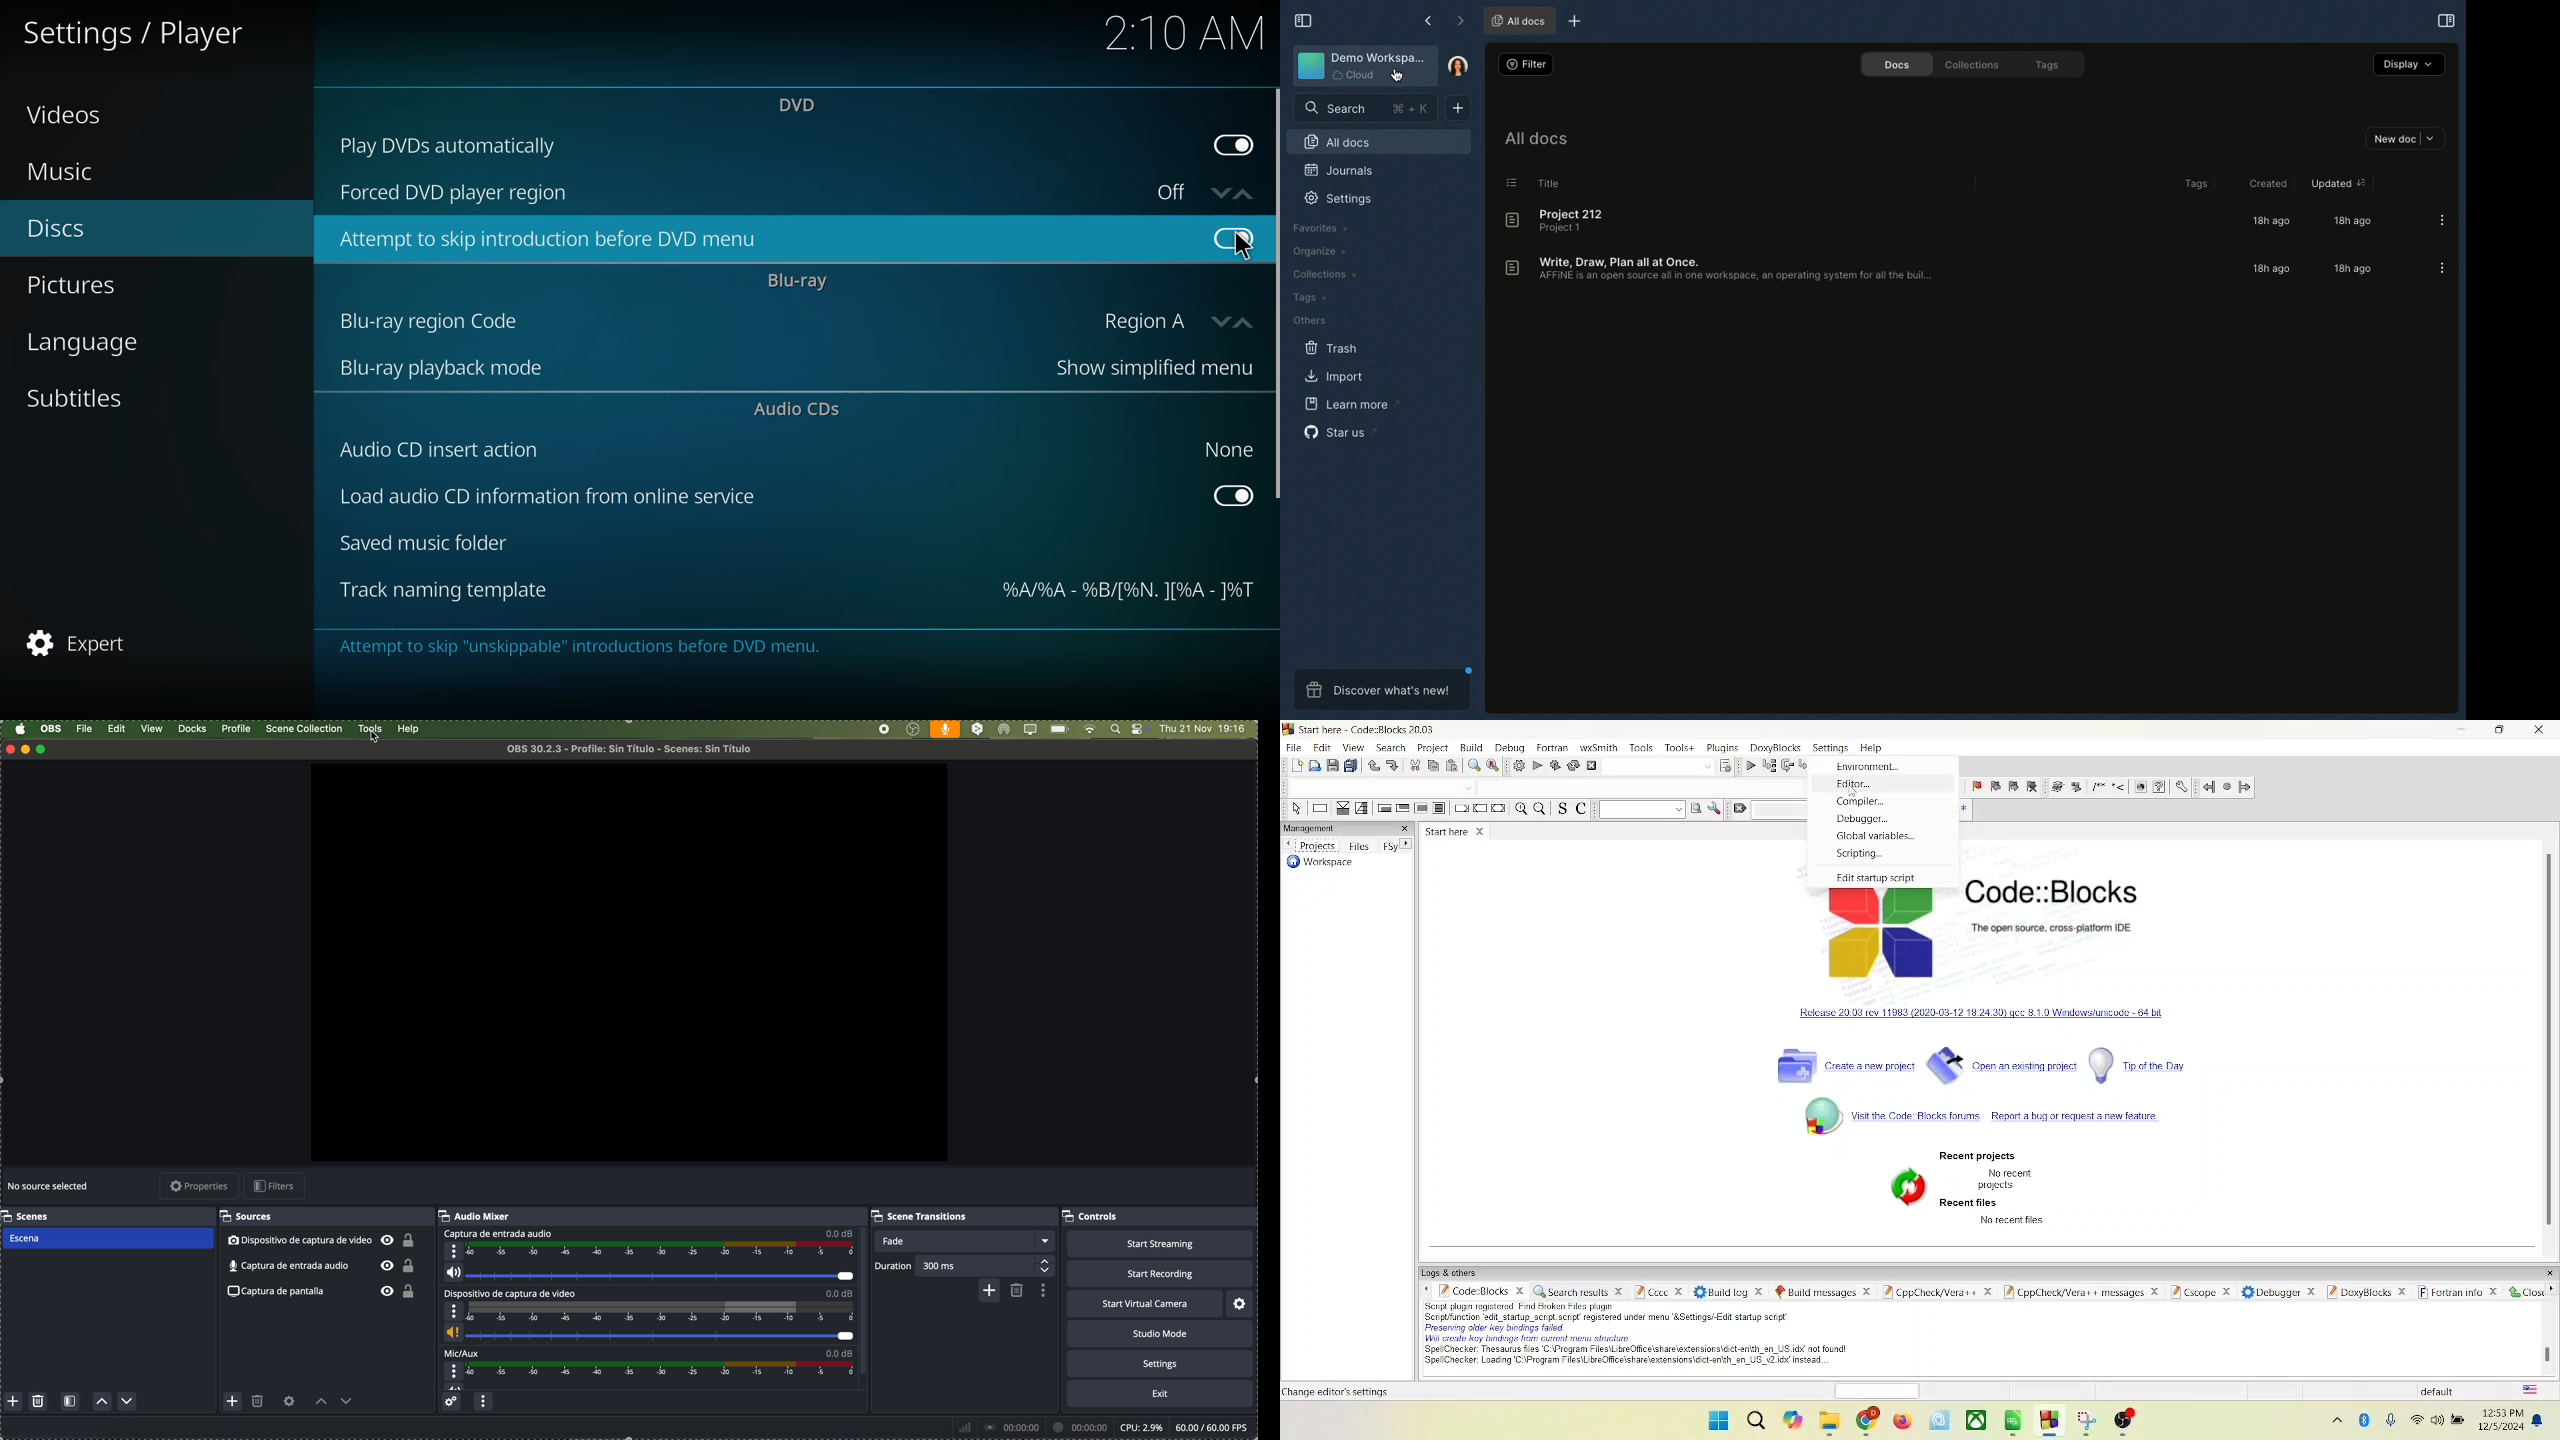 This screenshot has height=1456, width=2576. I want to click on start streaming, so click(1160, 1244).